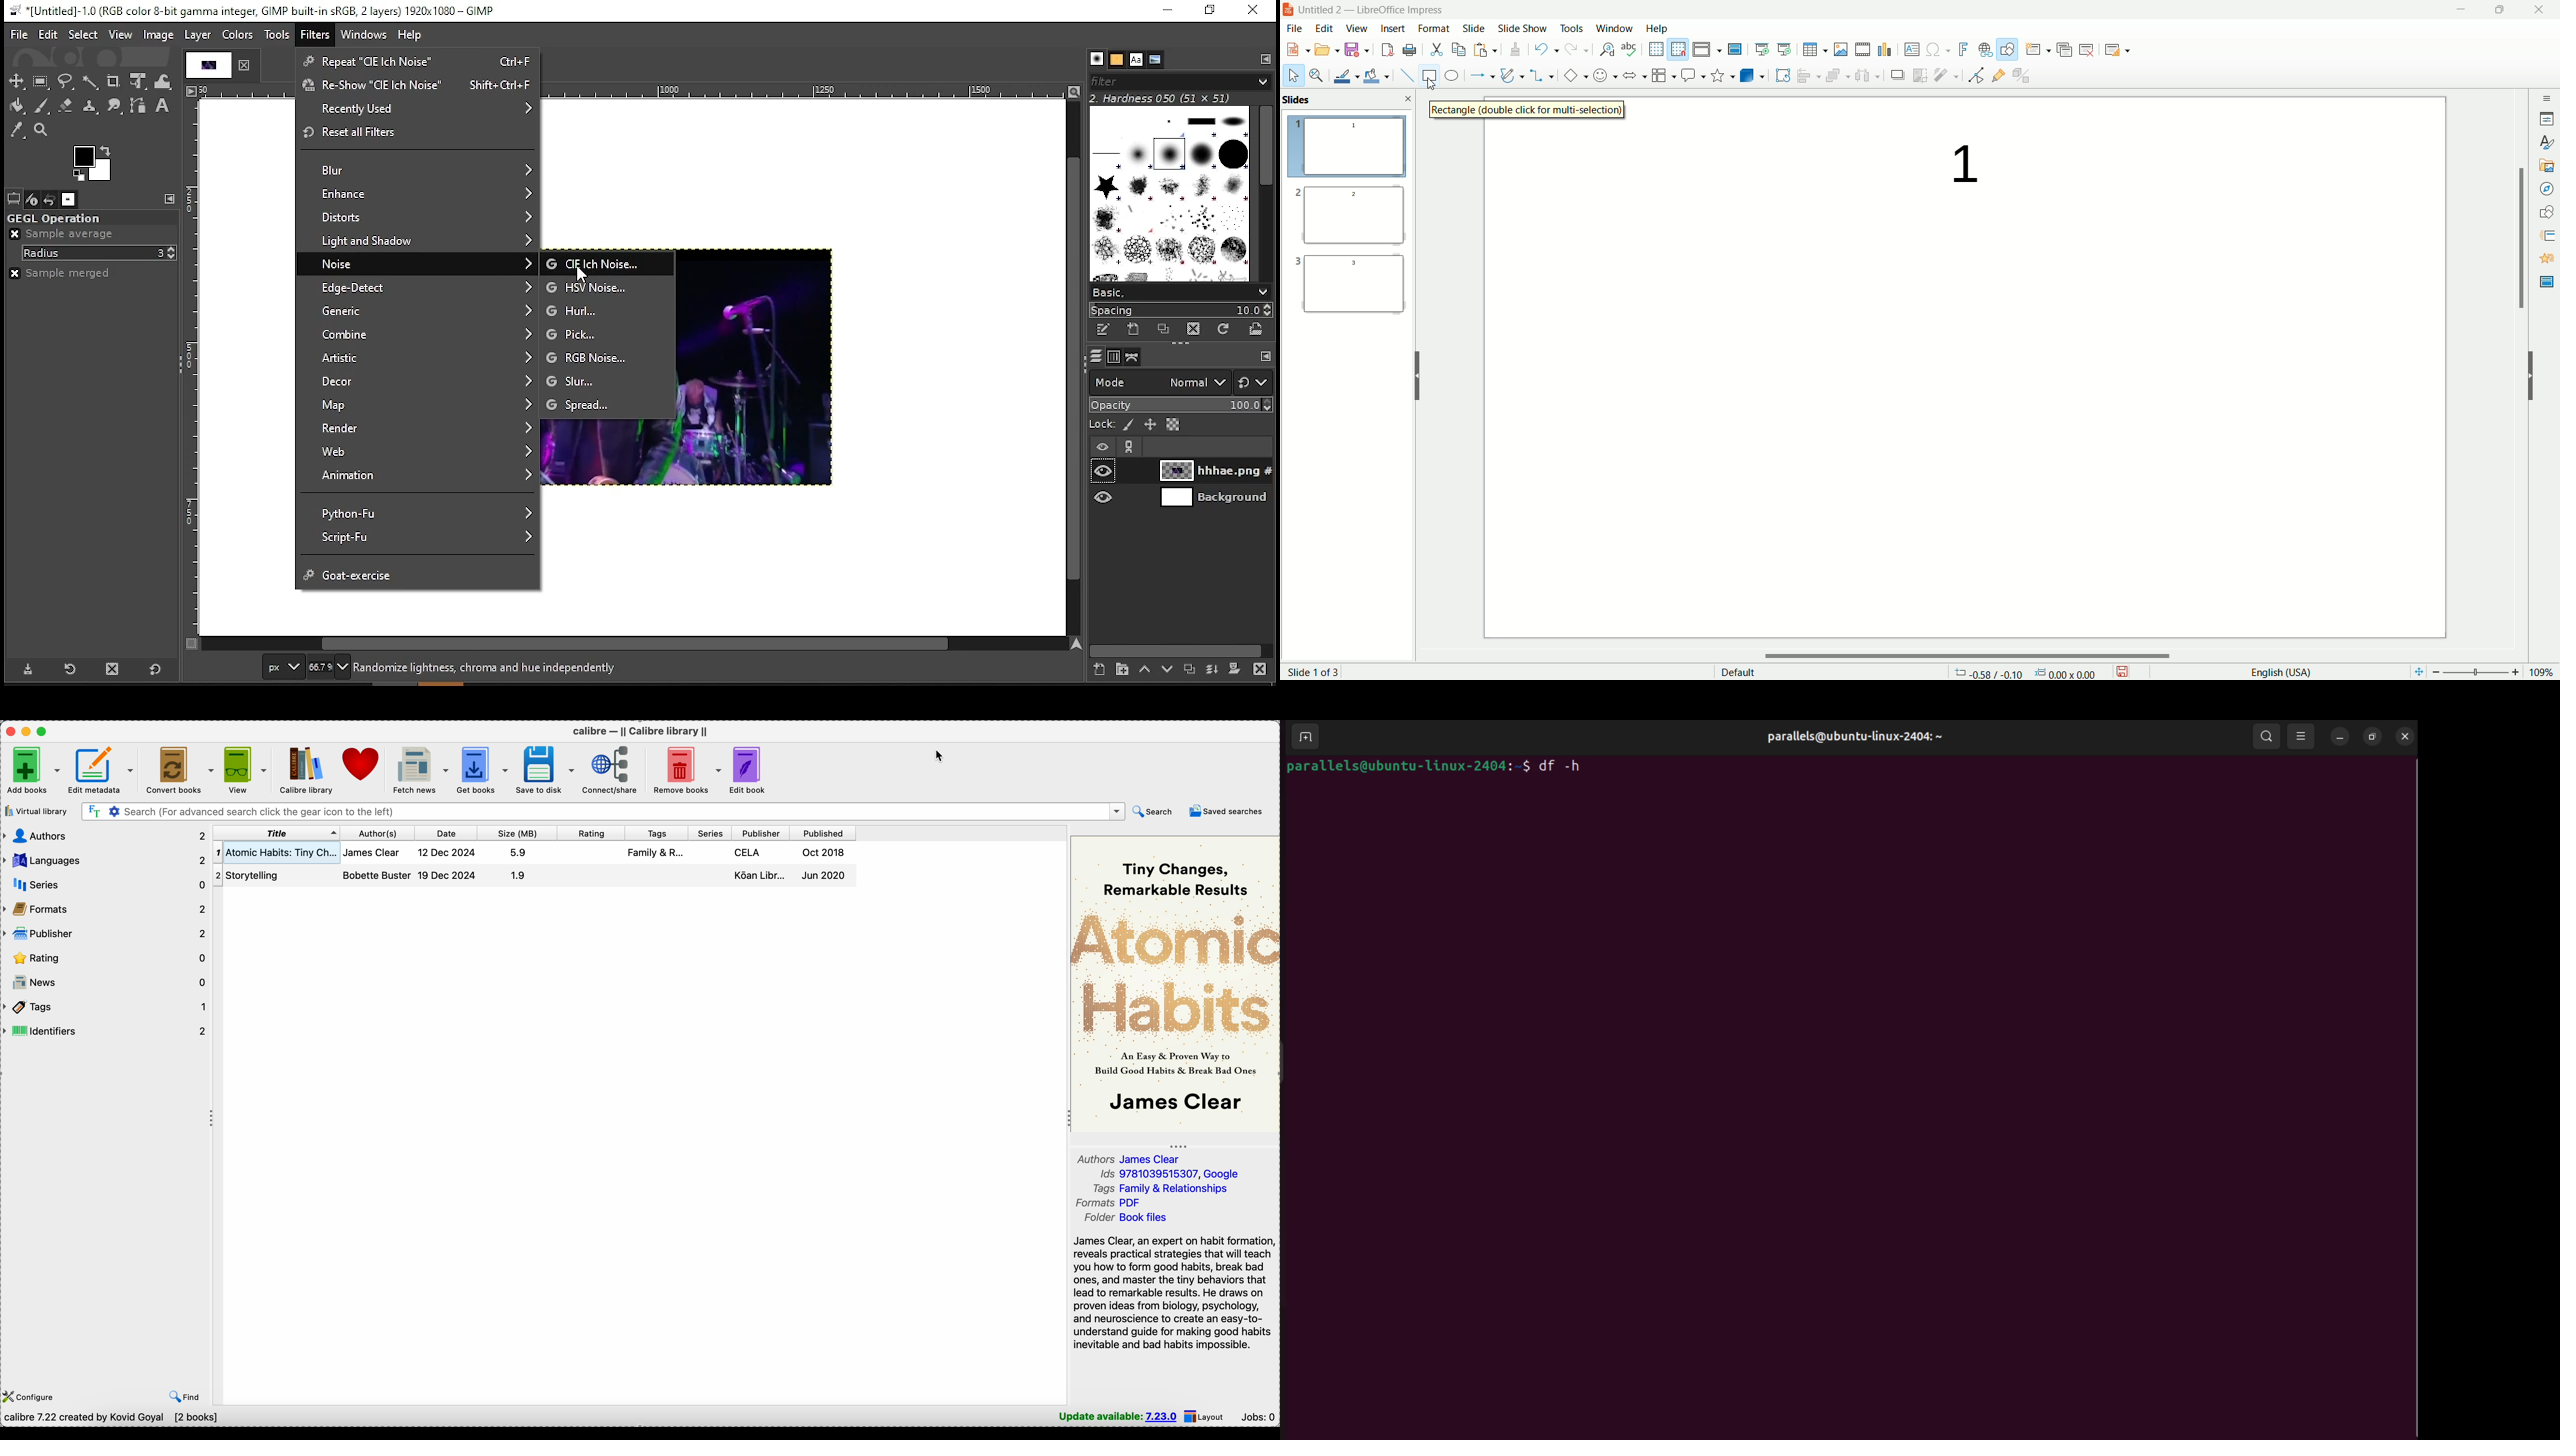 The height and width of the screenshot is (1456, 2576). What do you see at coordinates (171, 200) in the screenshot?
I see `configure this tab` at bounding box center [171, 200].